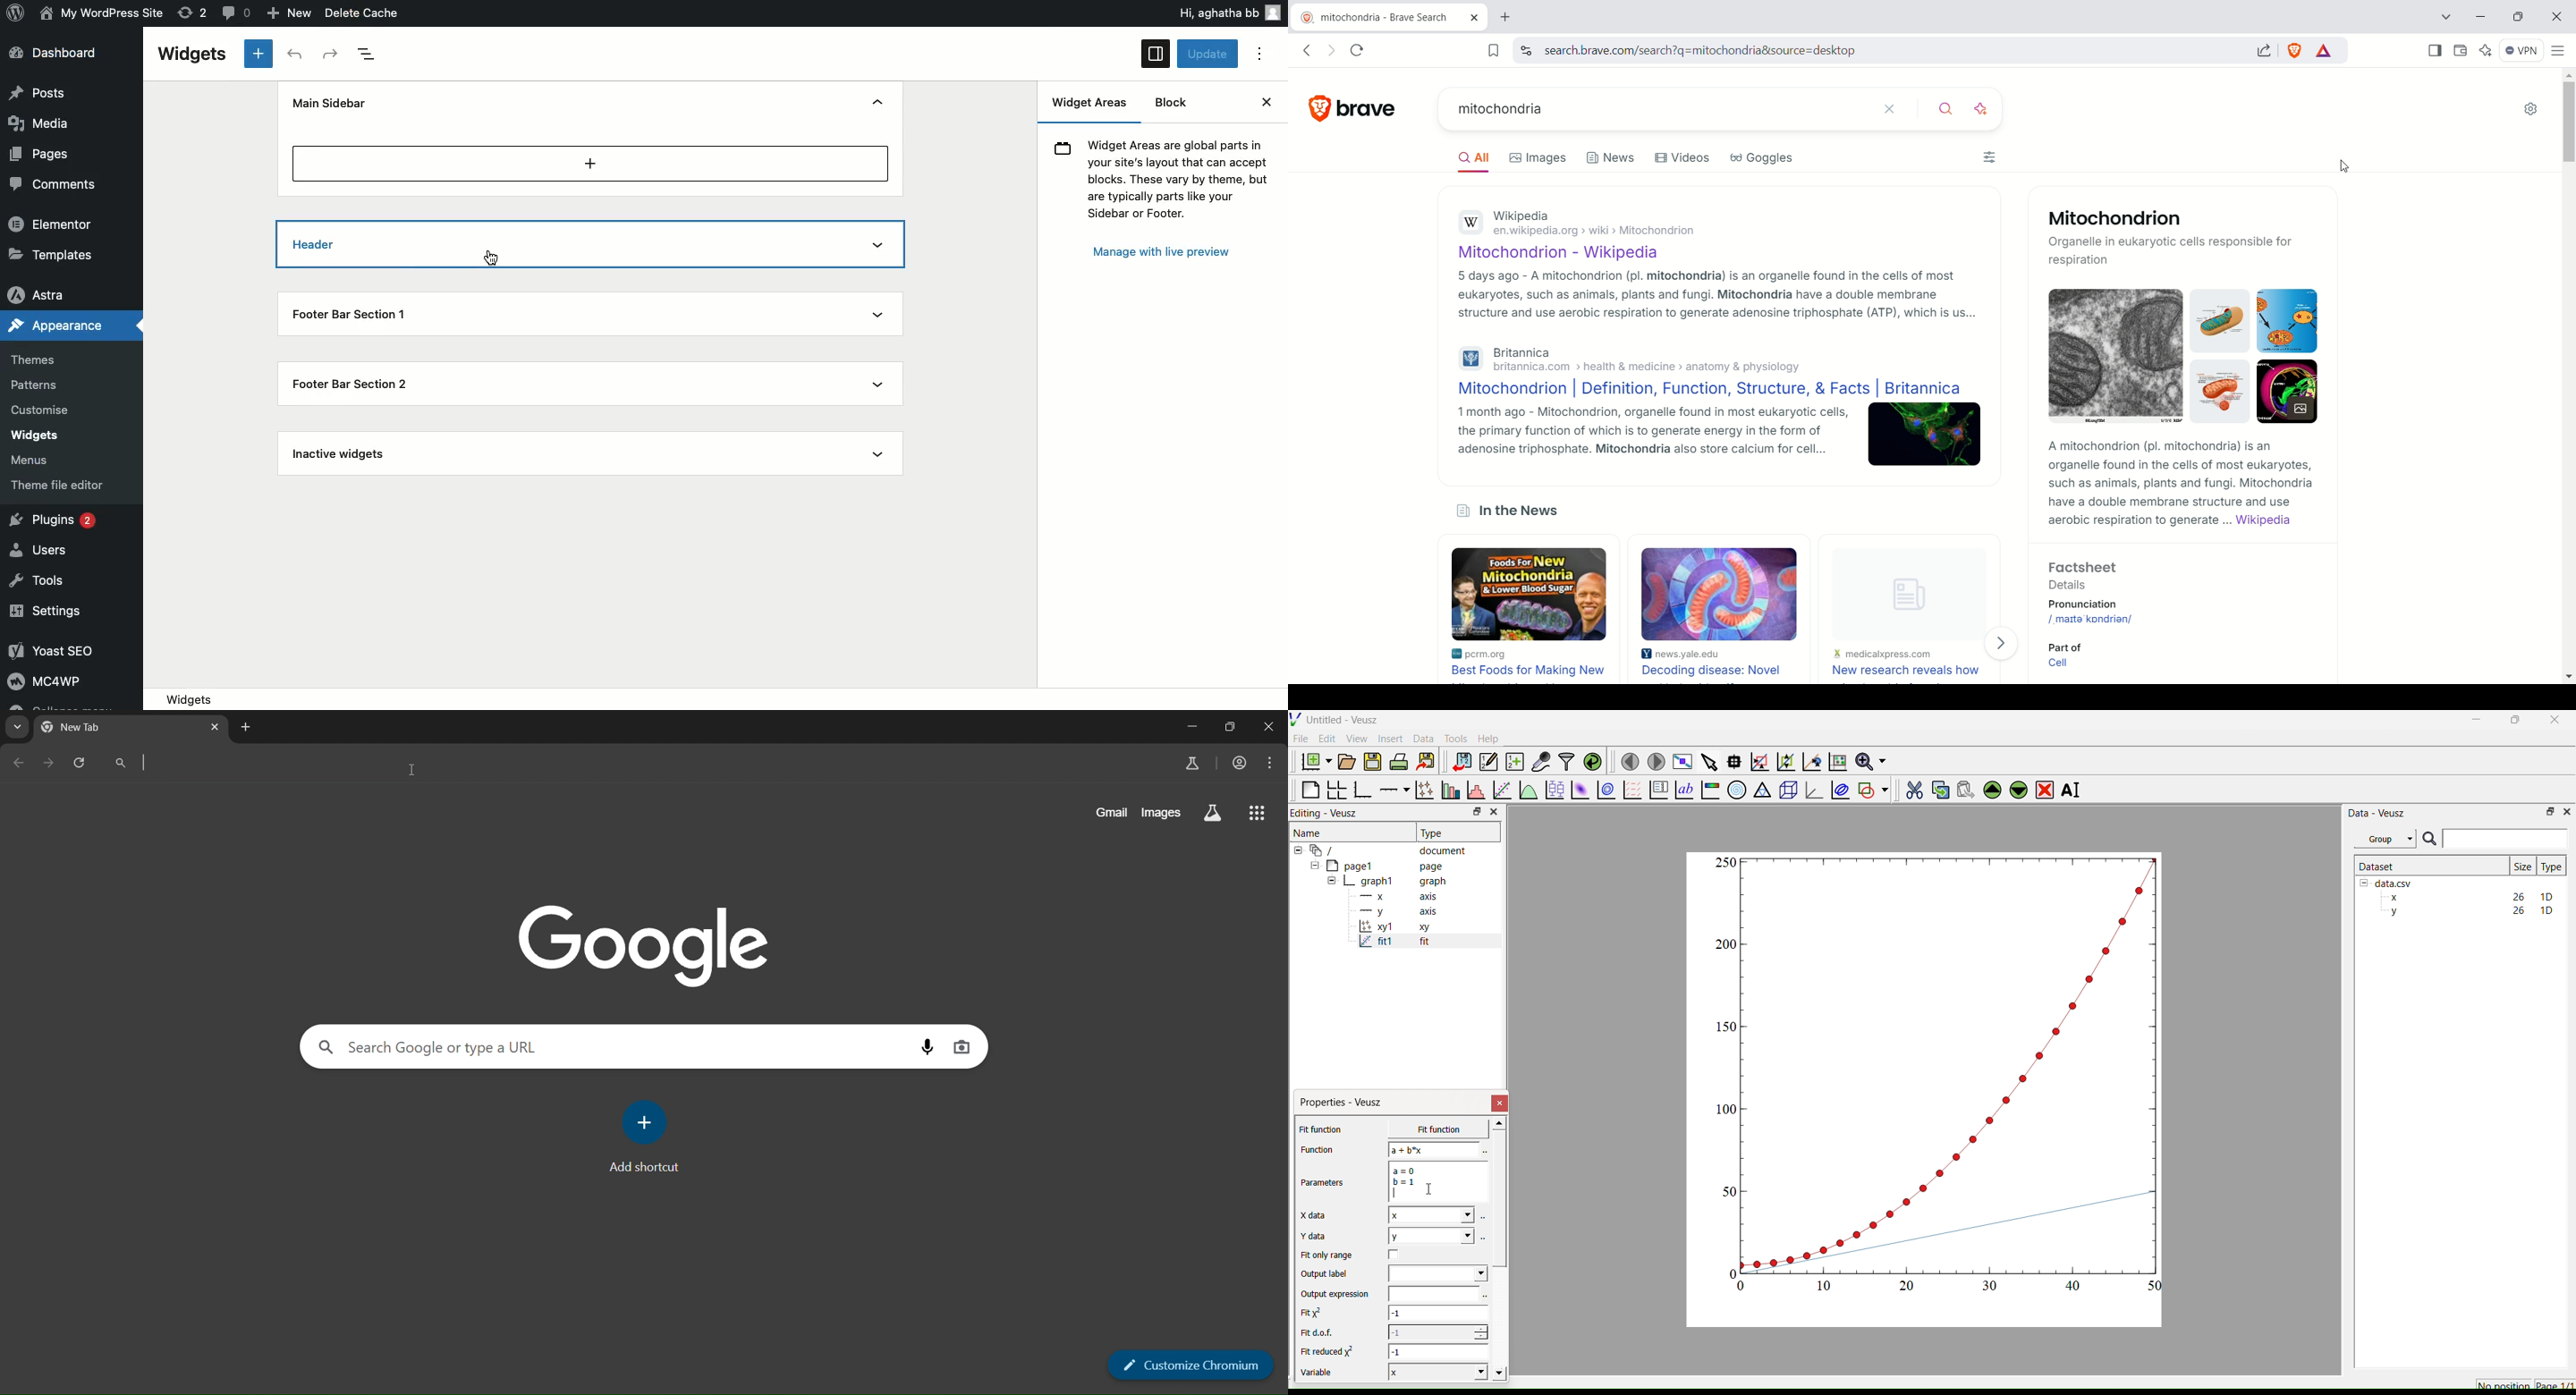 The width and height of the screenshot is (2576, 1400). What do you see at coordinates (1323, 1374) in the screenshot?
I see `Variable` at bounding box center [1323, 1374].